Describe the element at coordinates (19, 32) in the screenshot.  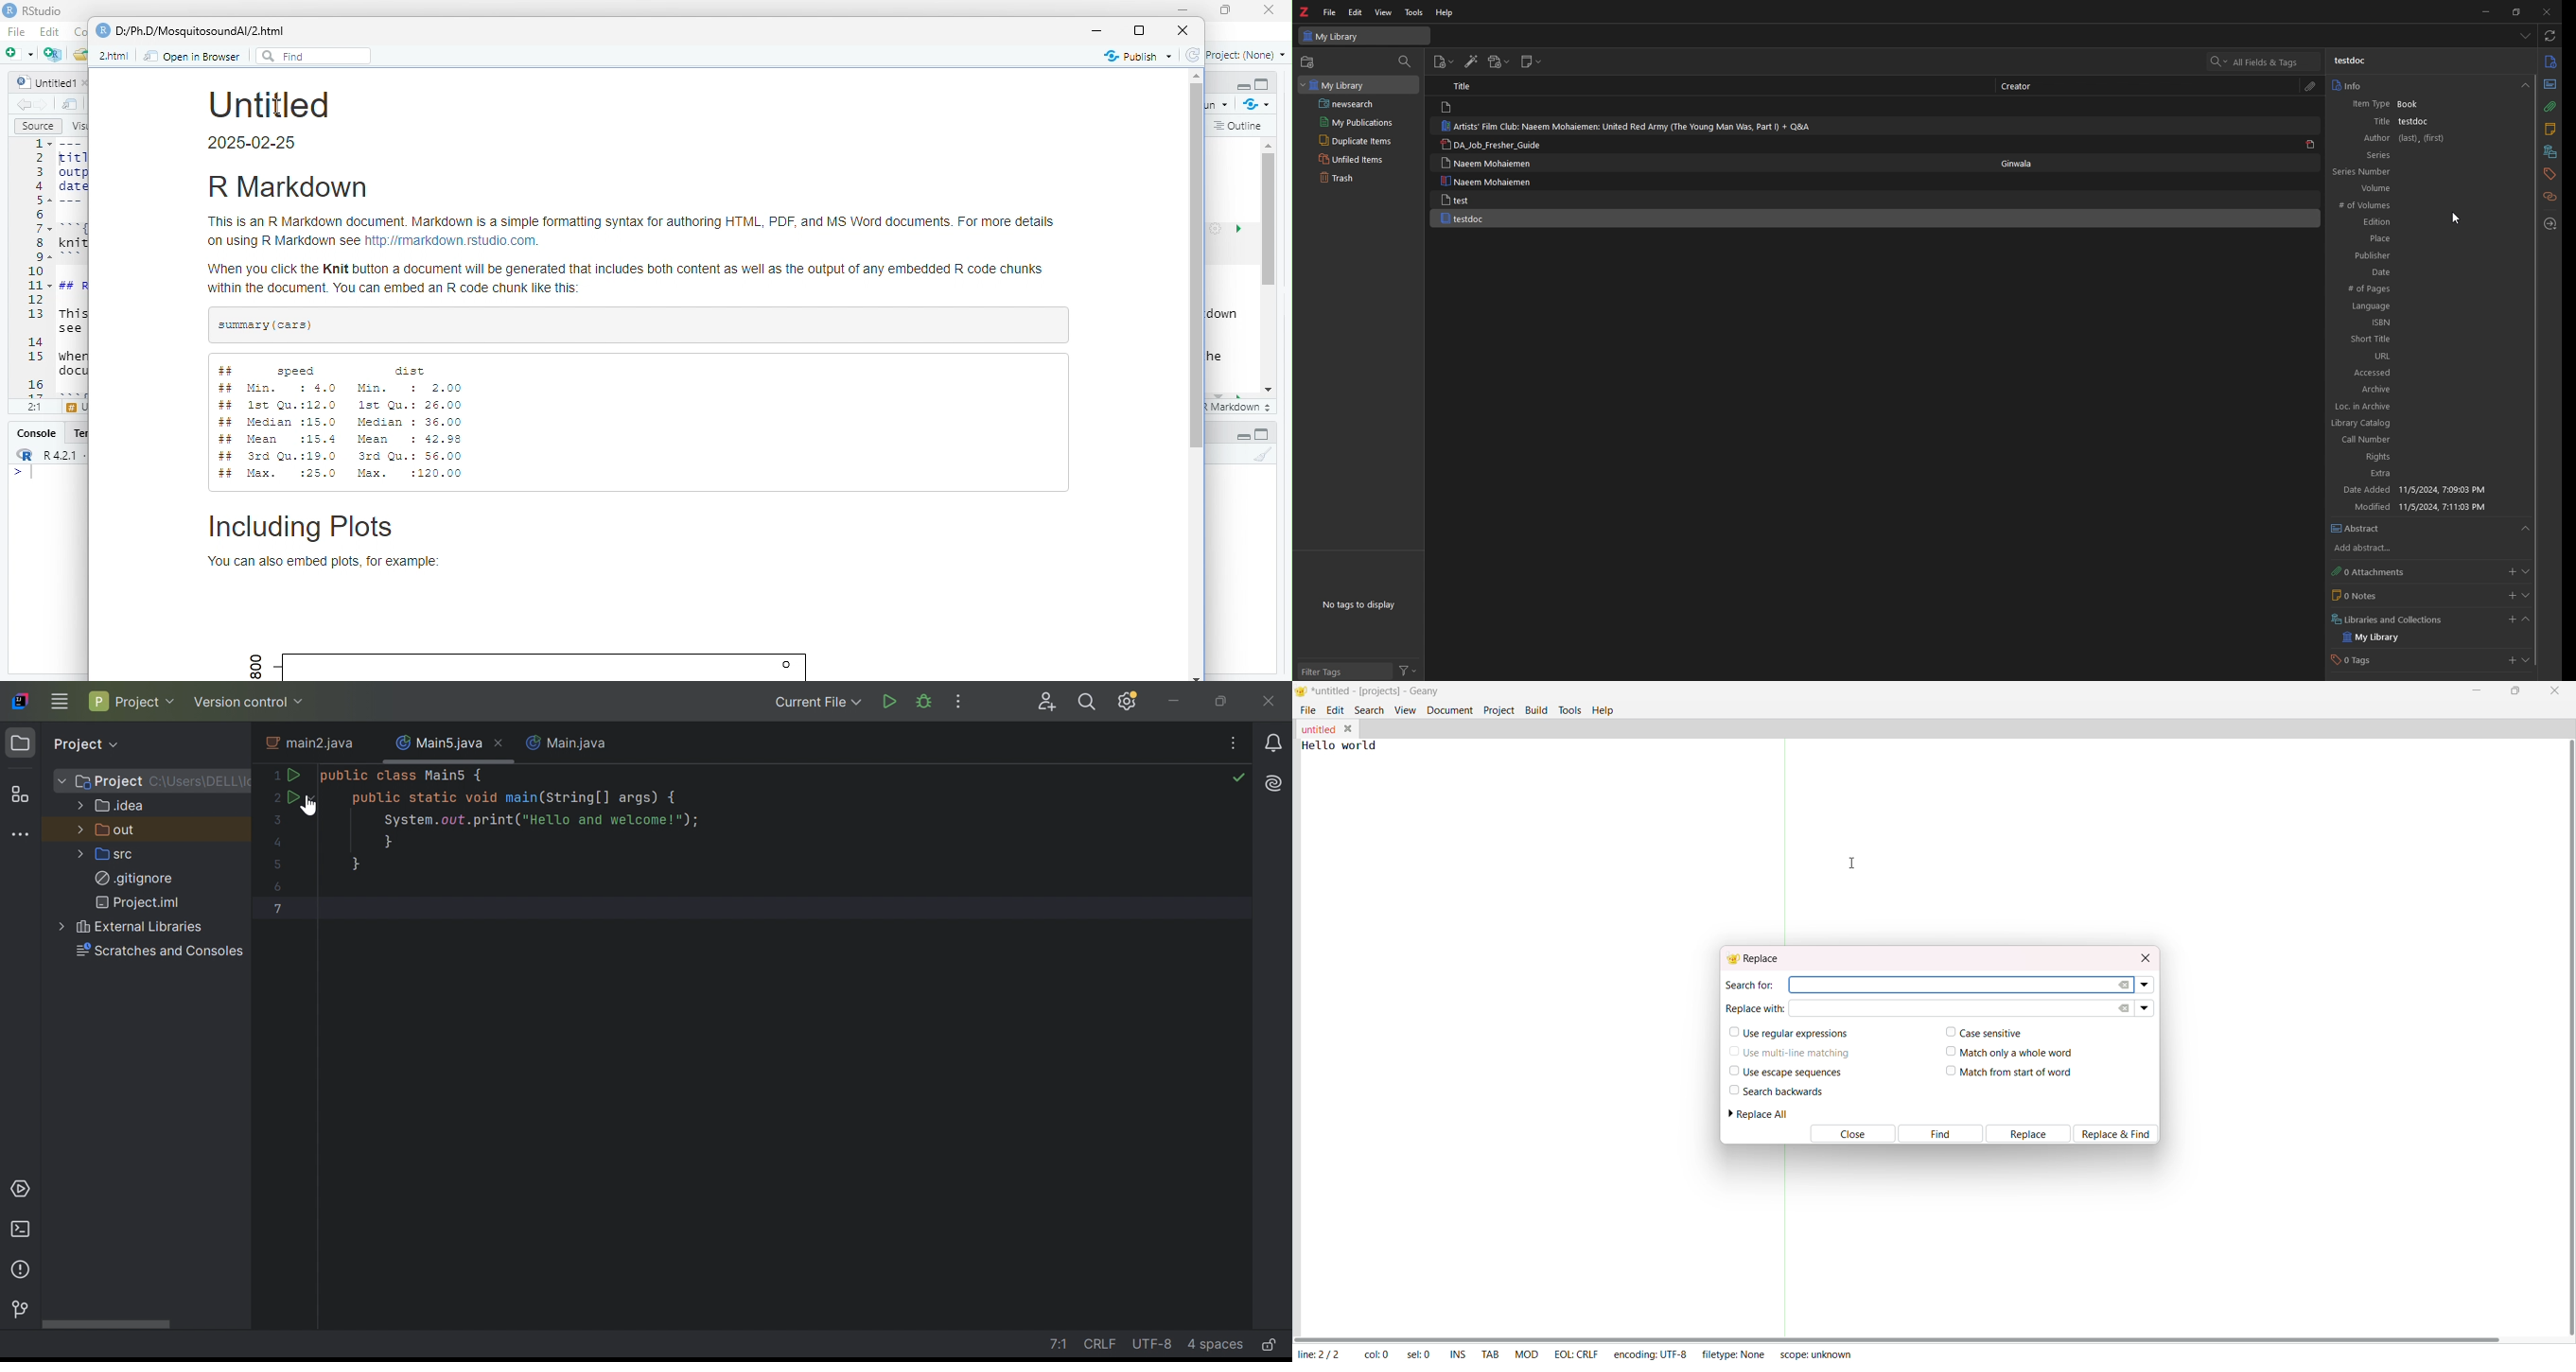
I see `File` at that location.